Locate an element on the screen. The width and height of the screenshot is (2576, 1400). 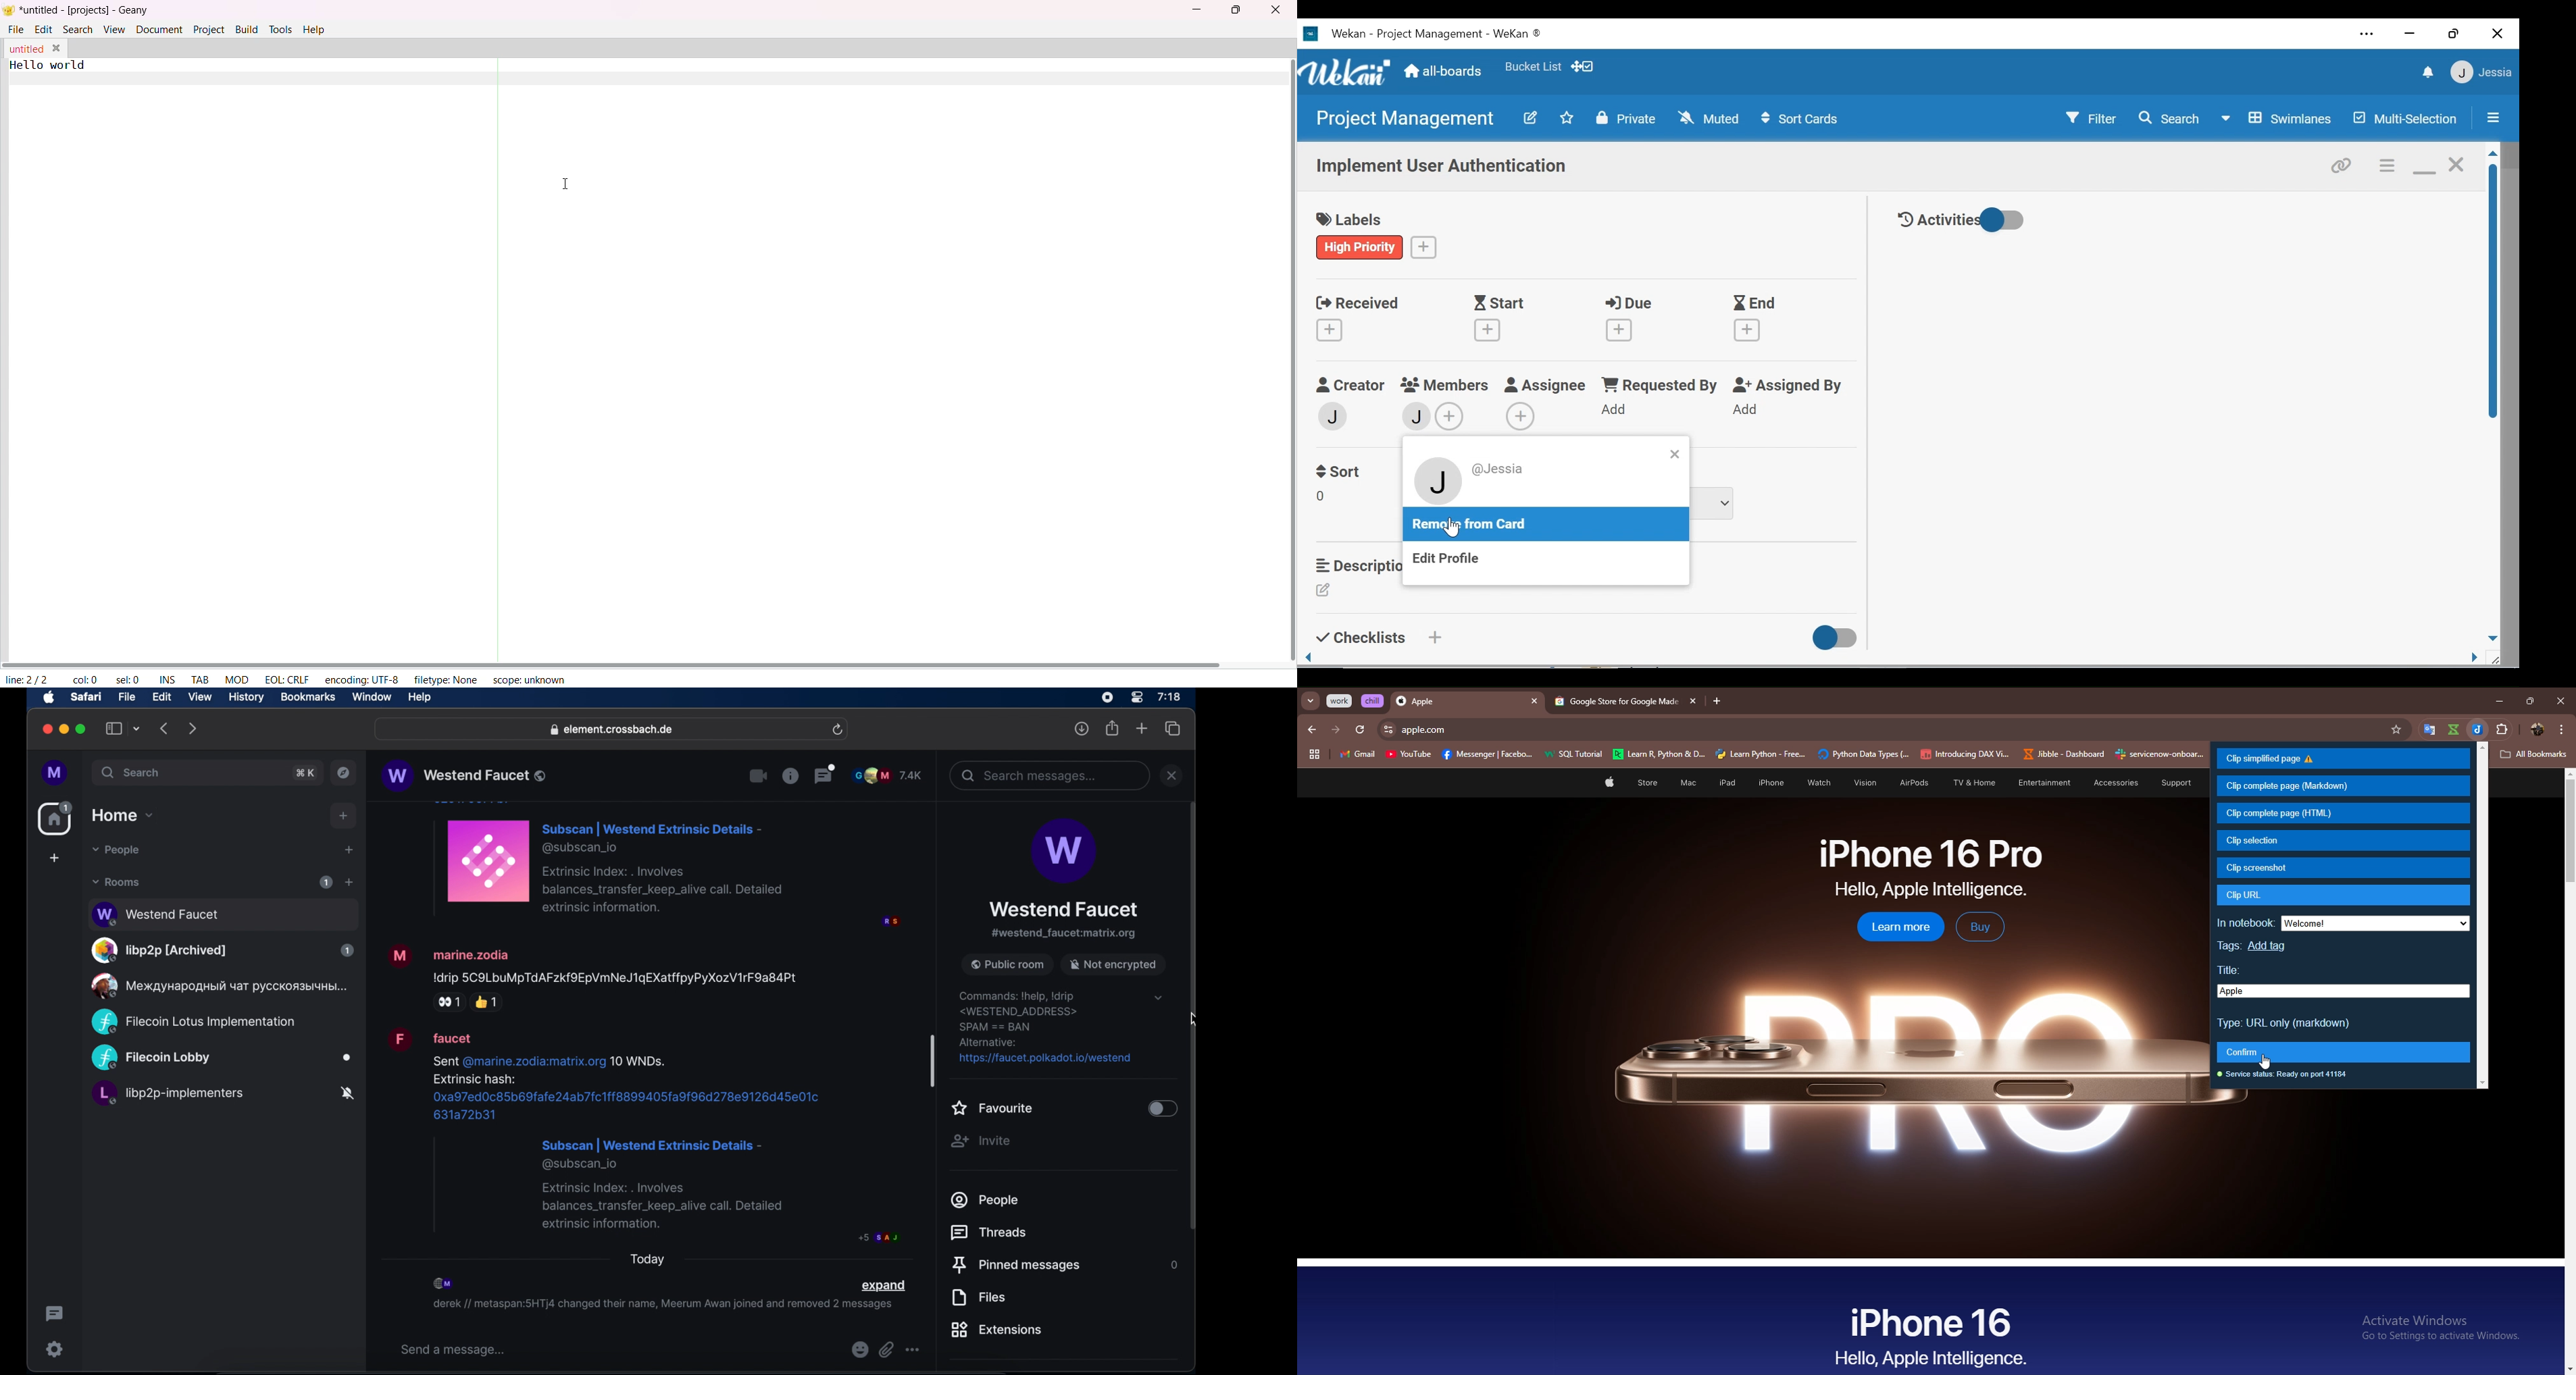
iPhone 16
Hello, Apple Intelligence. is located at coordinates (1932, 1334).